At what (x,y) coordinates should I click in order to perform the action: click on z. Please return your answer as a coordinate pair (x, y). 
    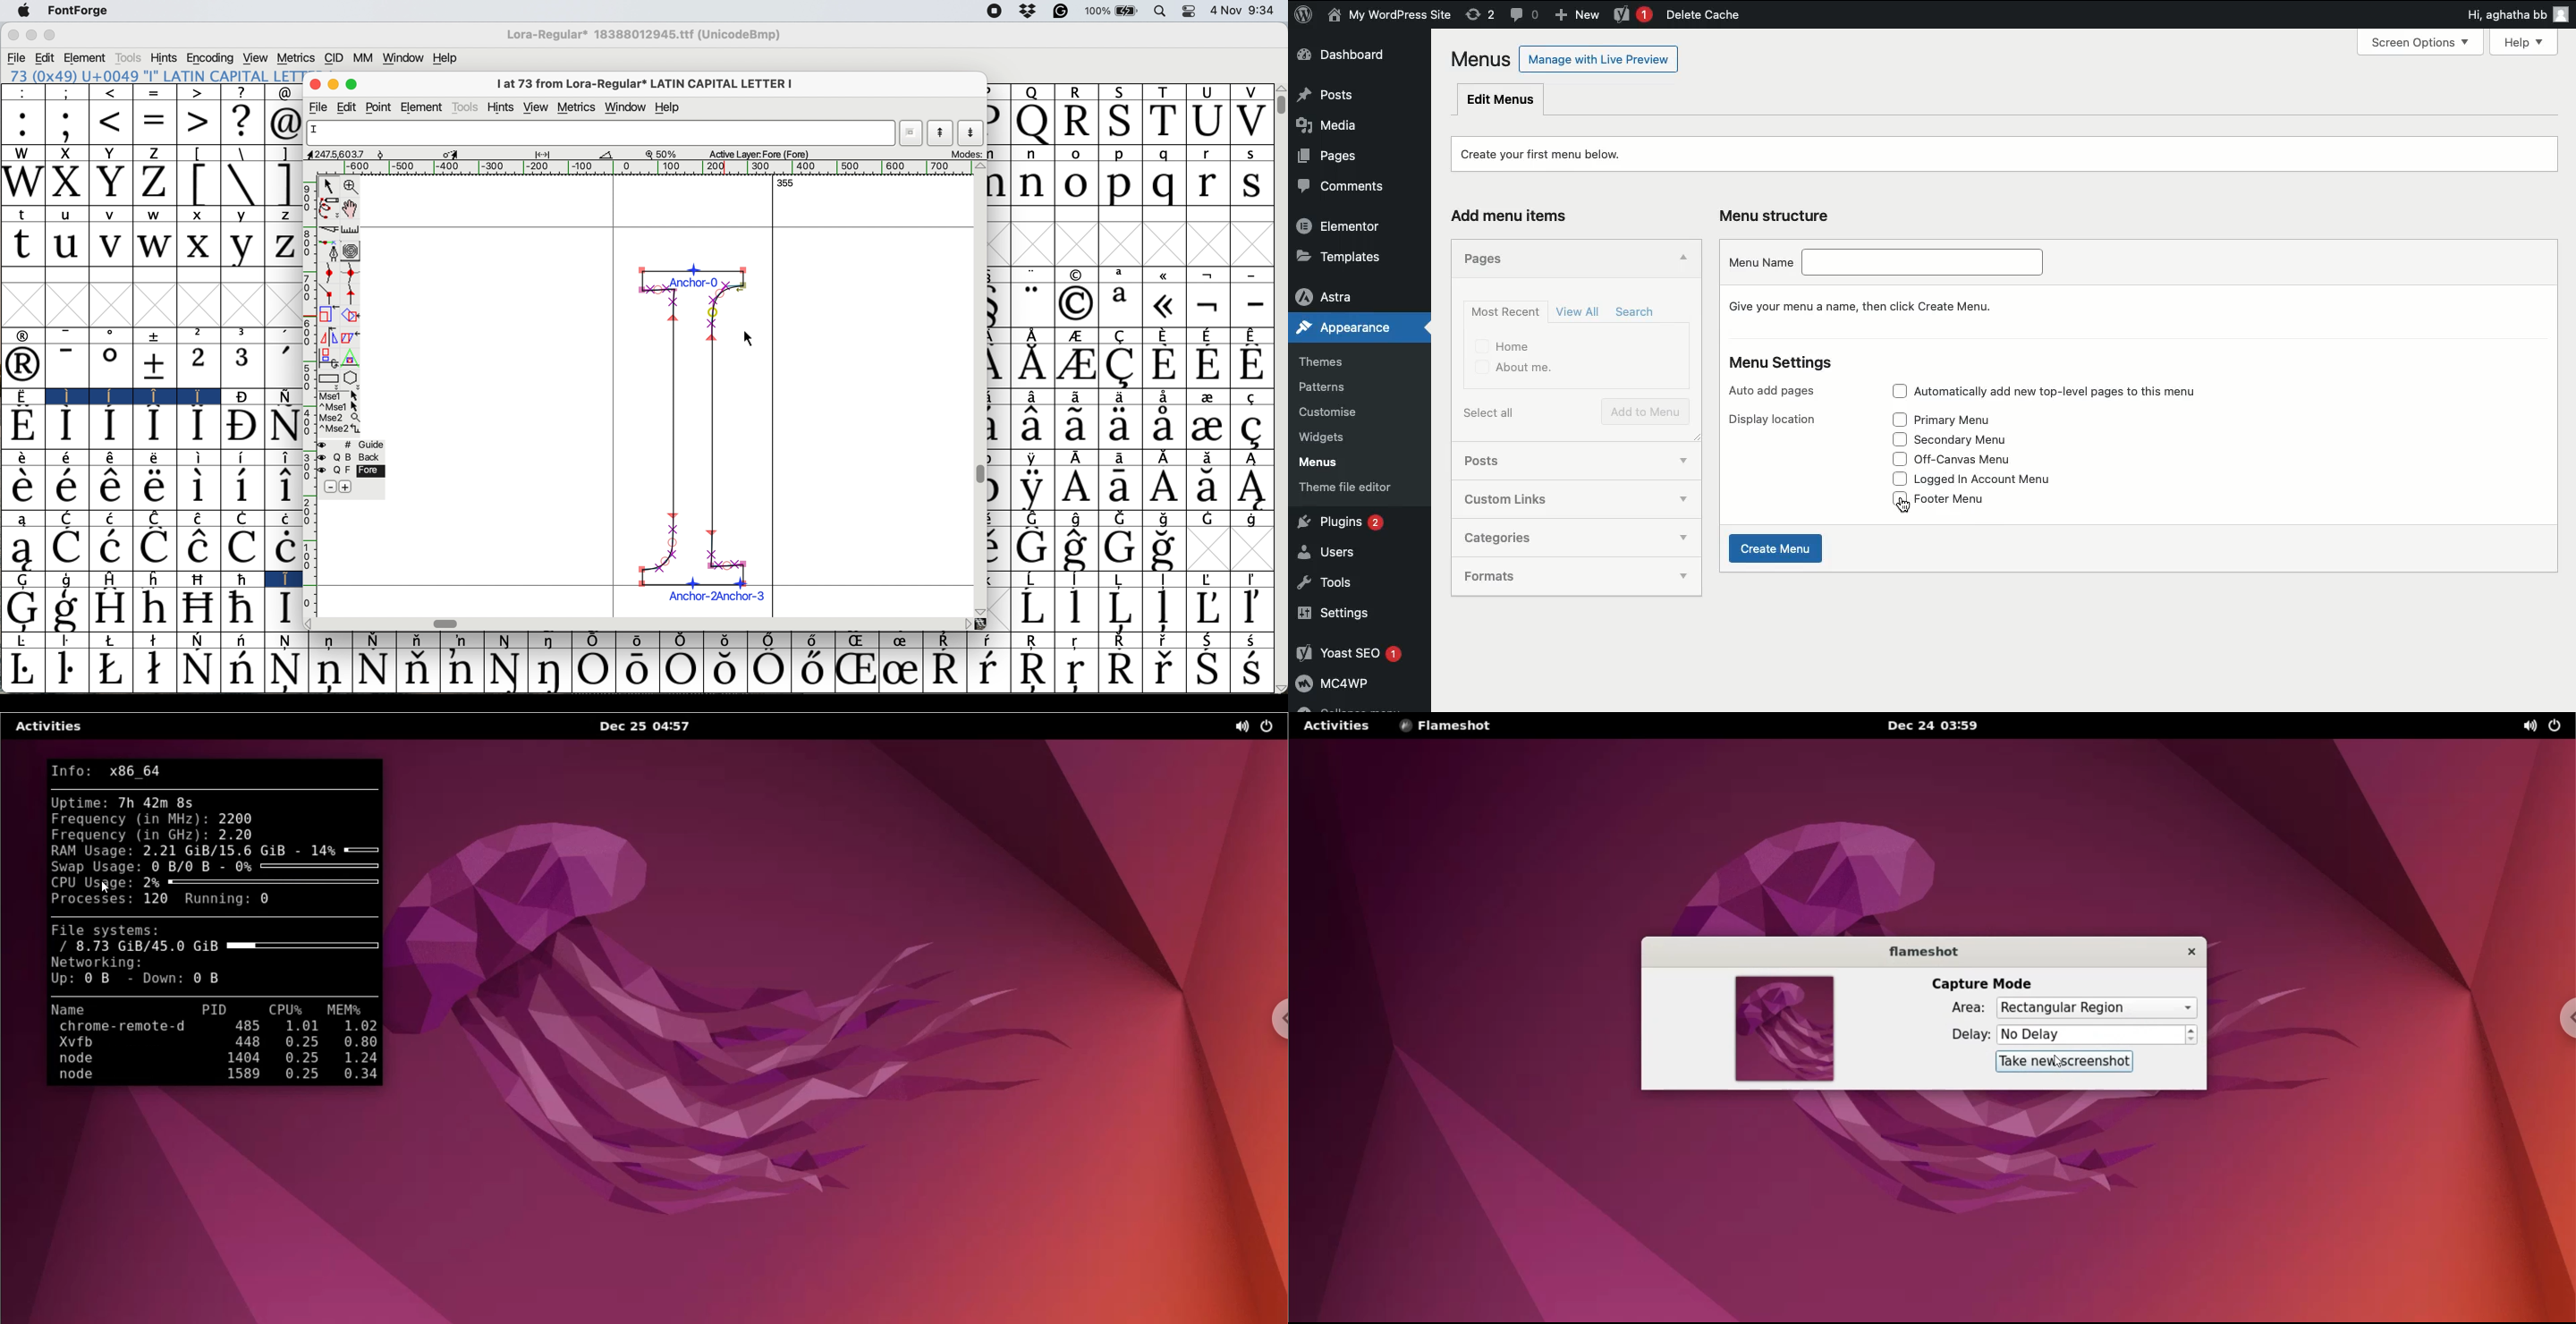
    Looking at the image, I should click on (281, 246).